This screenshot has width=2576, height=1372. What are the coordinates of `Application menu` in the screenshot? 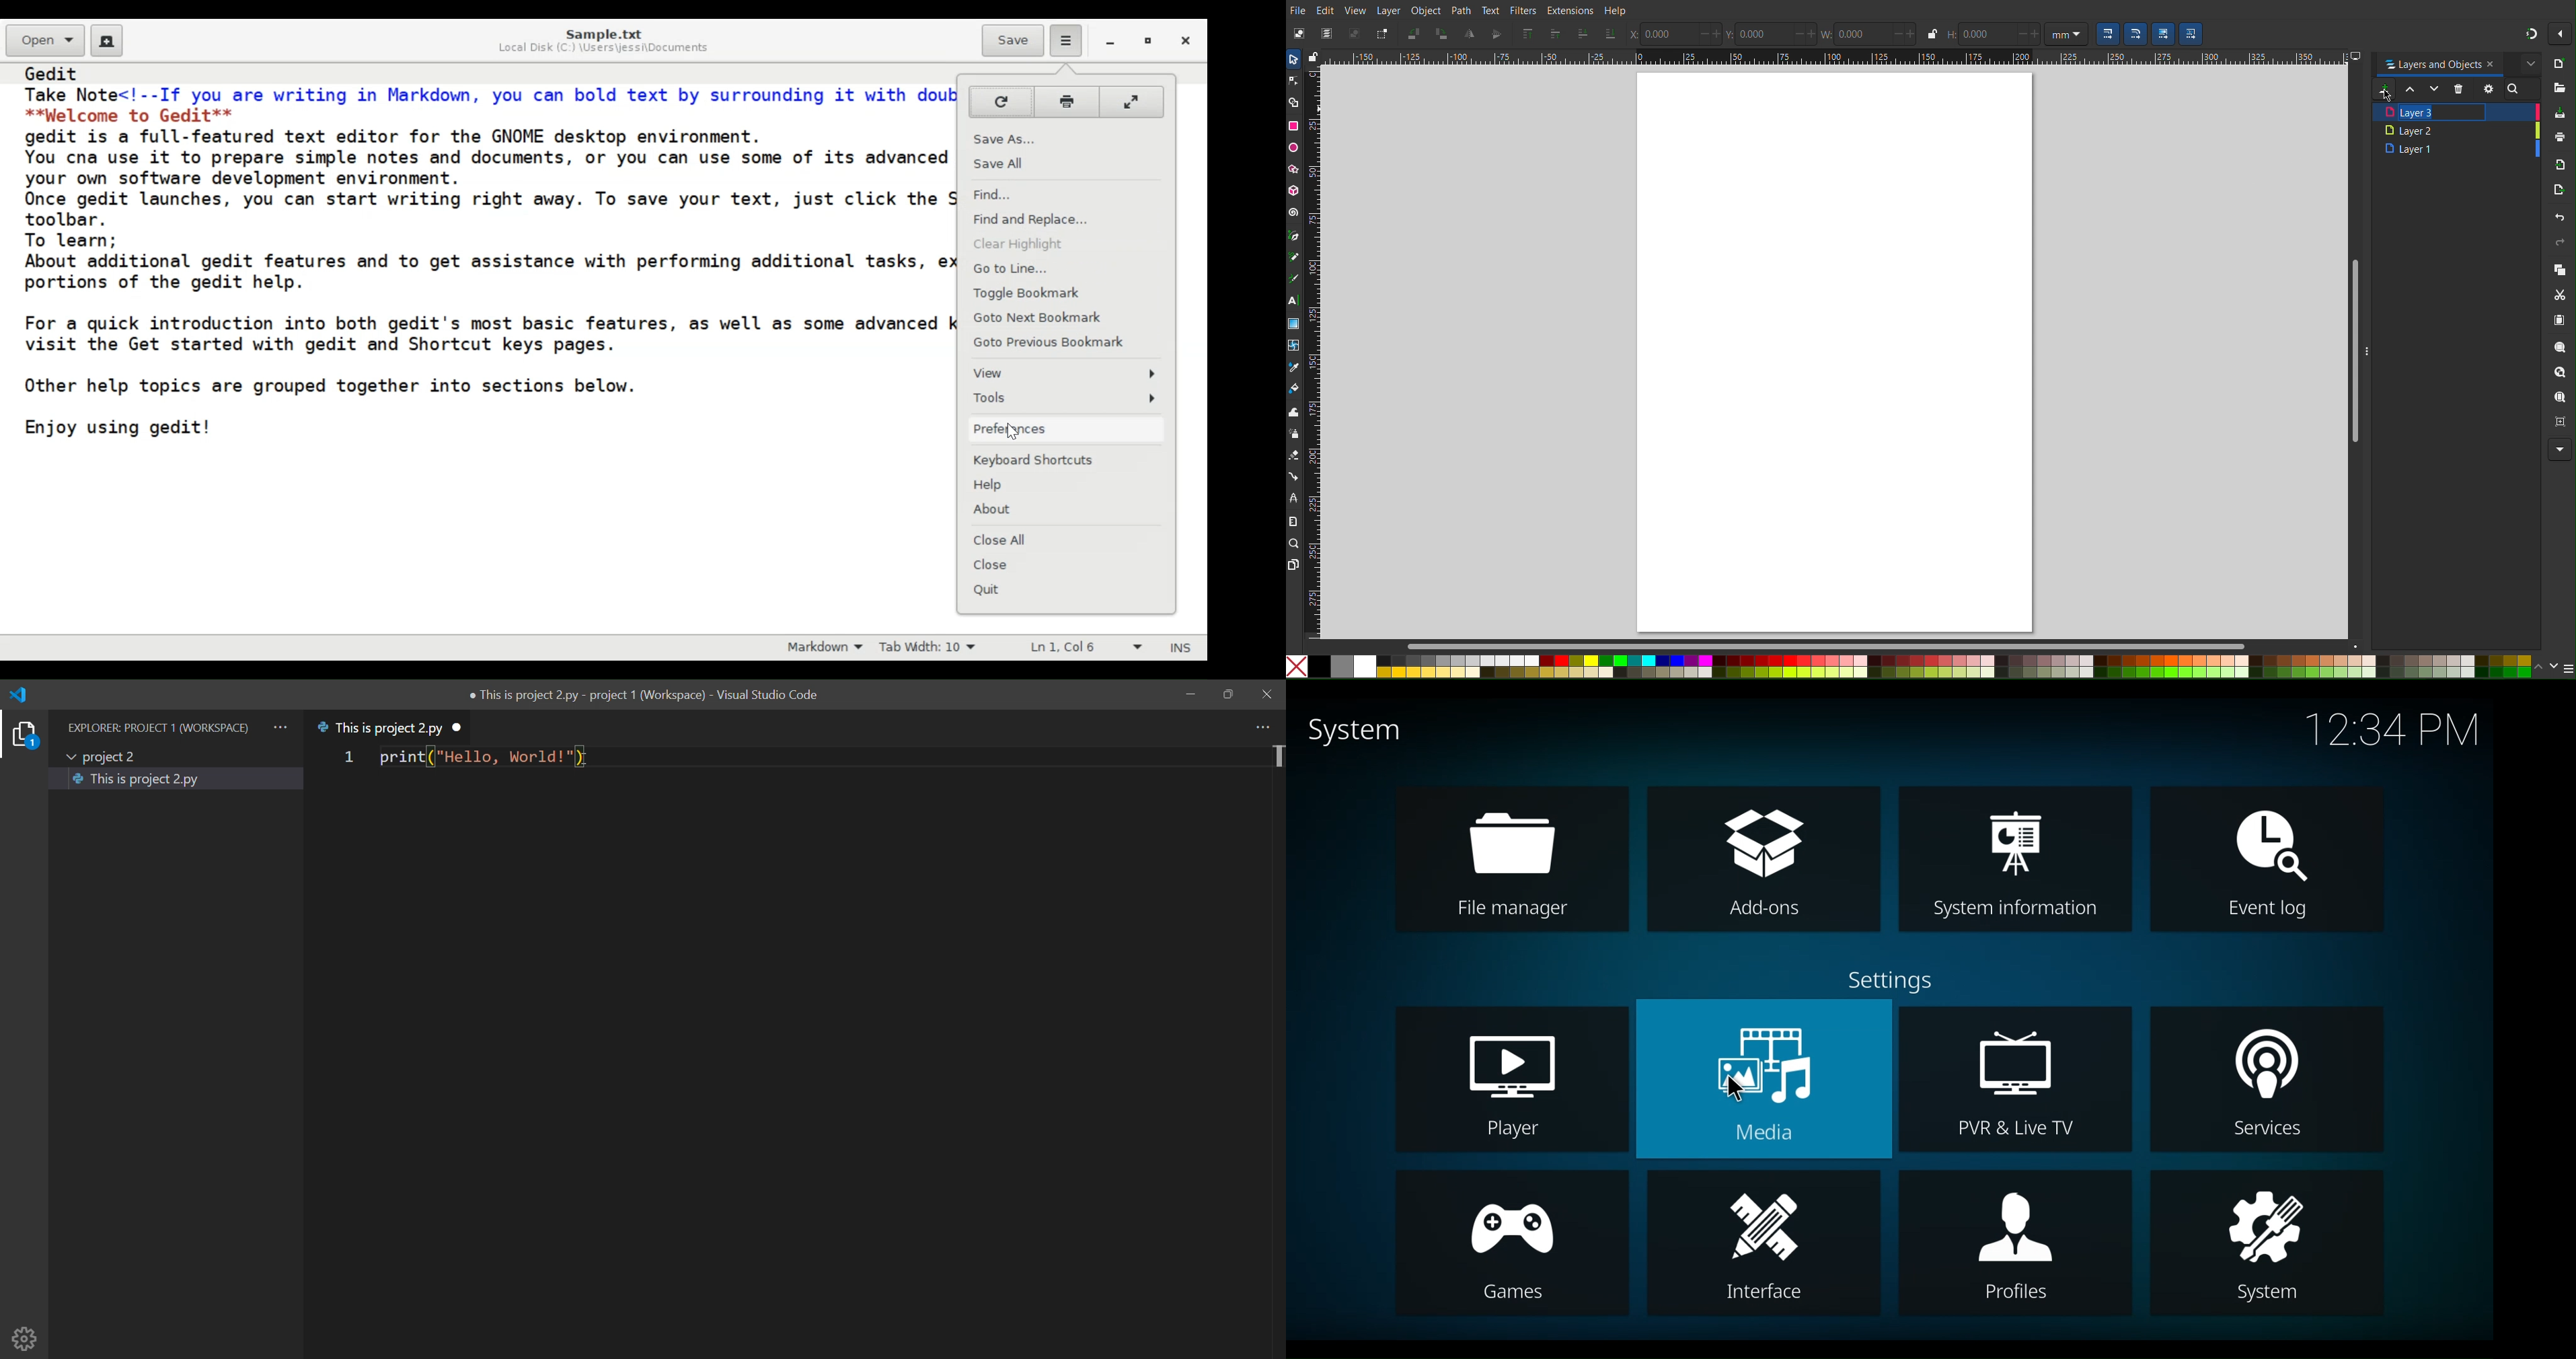 It's located at (1067, 41).